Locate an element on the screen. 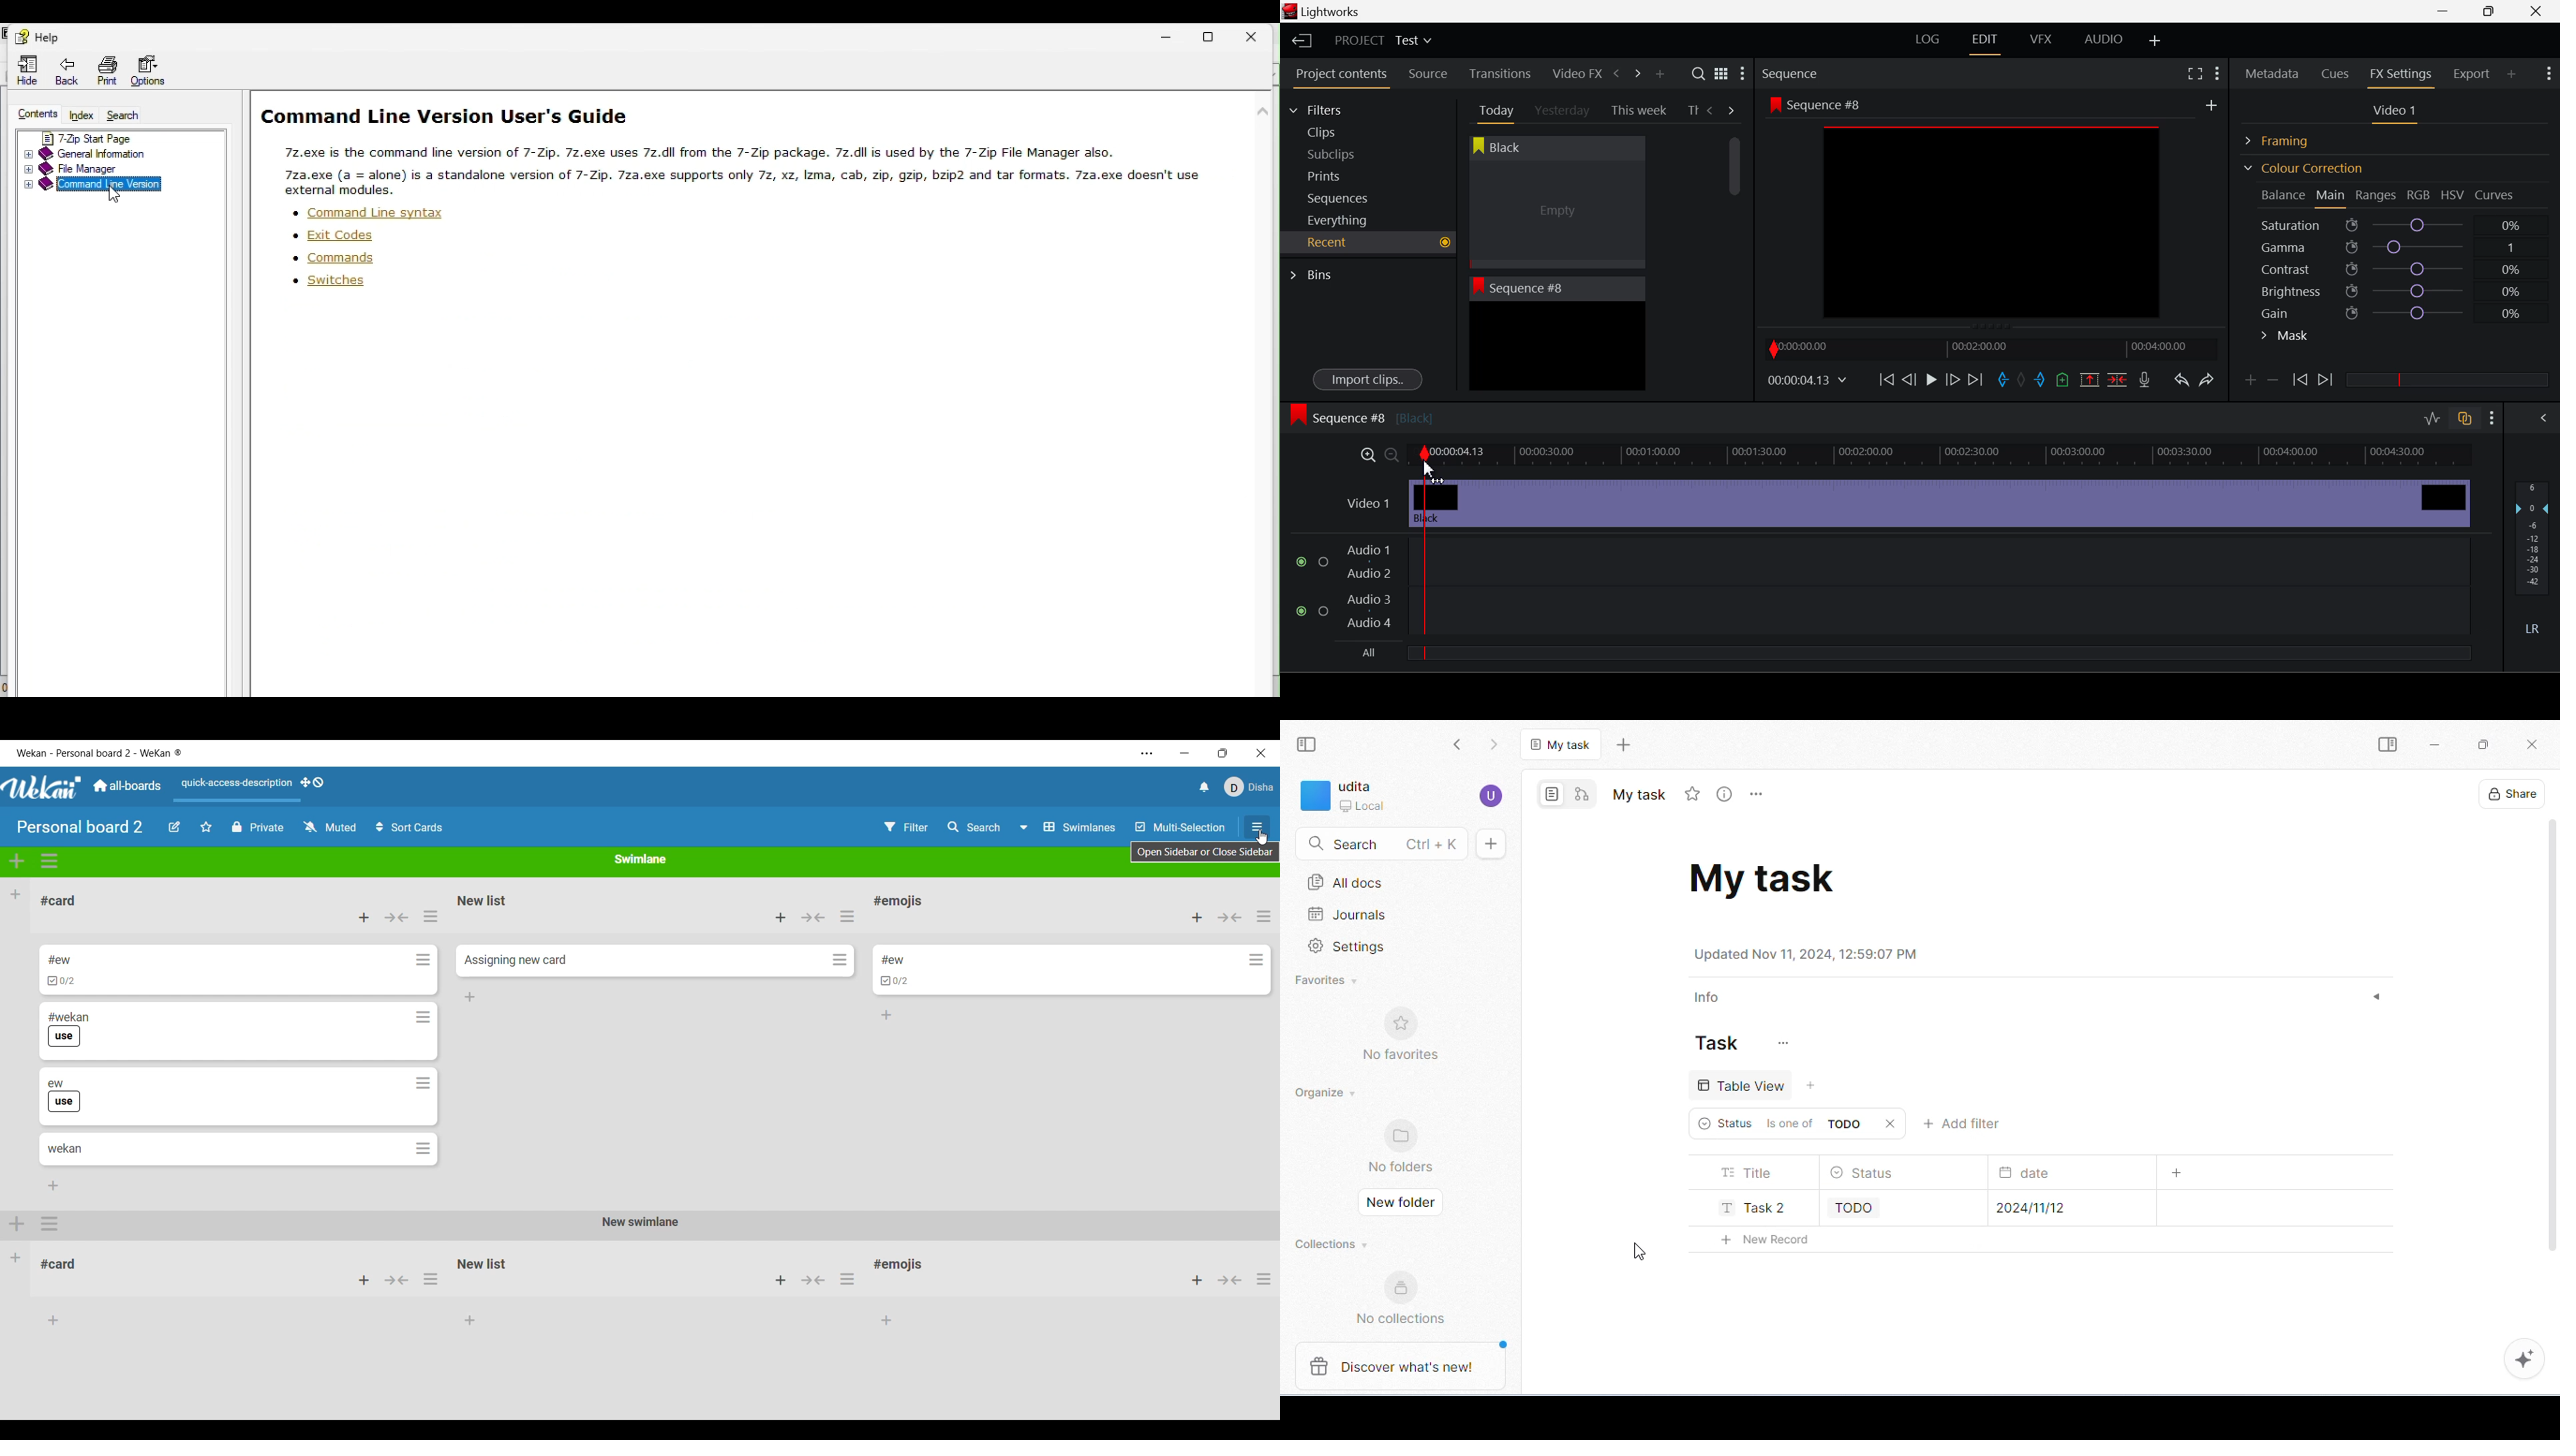  Metadata Panel is located at coordinates (2273, 71).